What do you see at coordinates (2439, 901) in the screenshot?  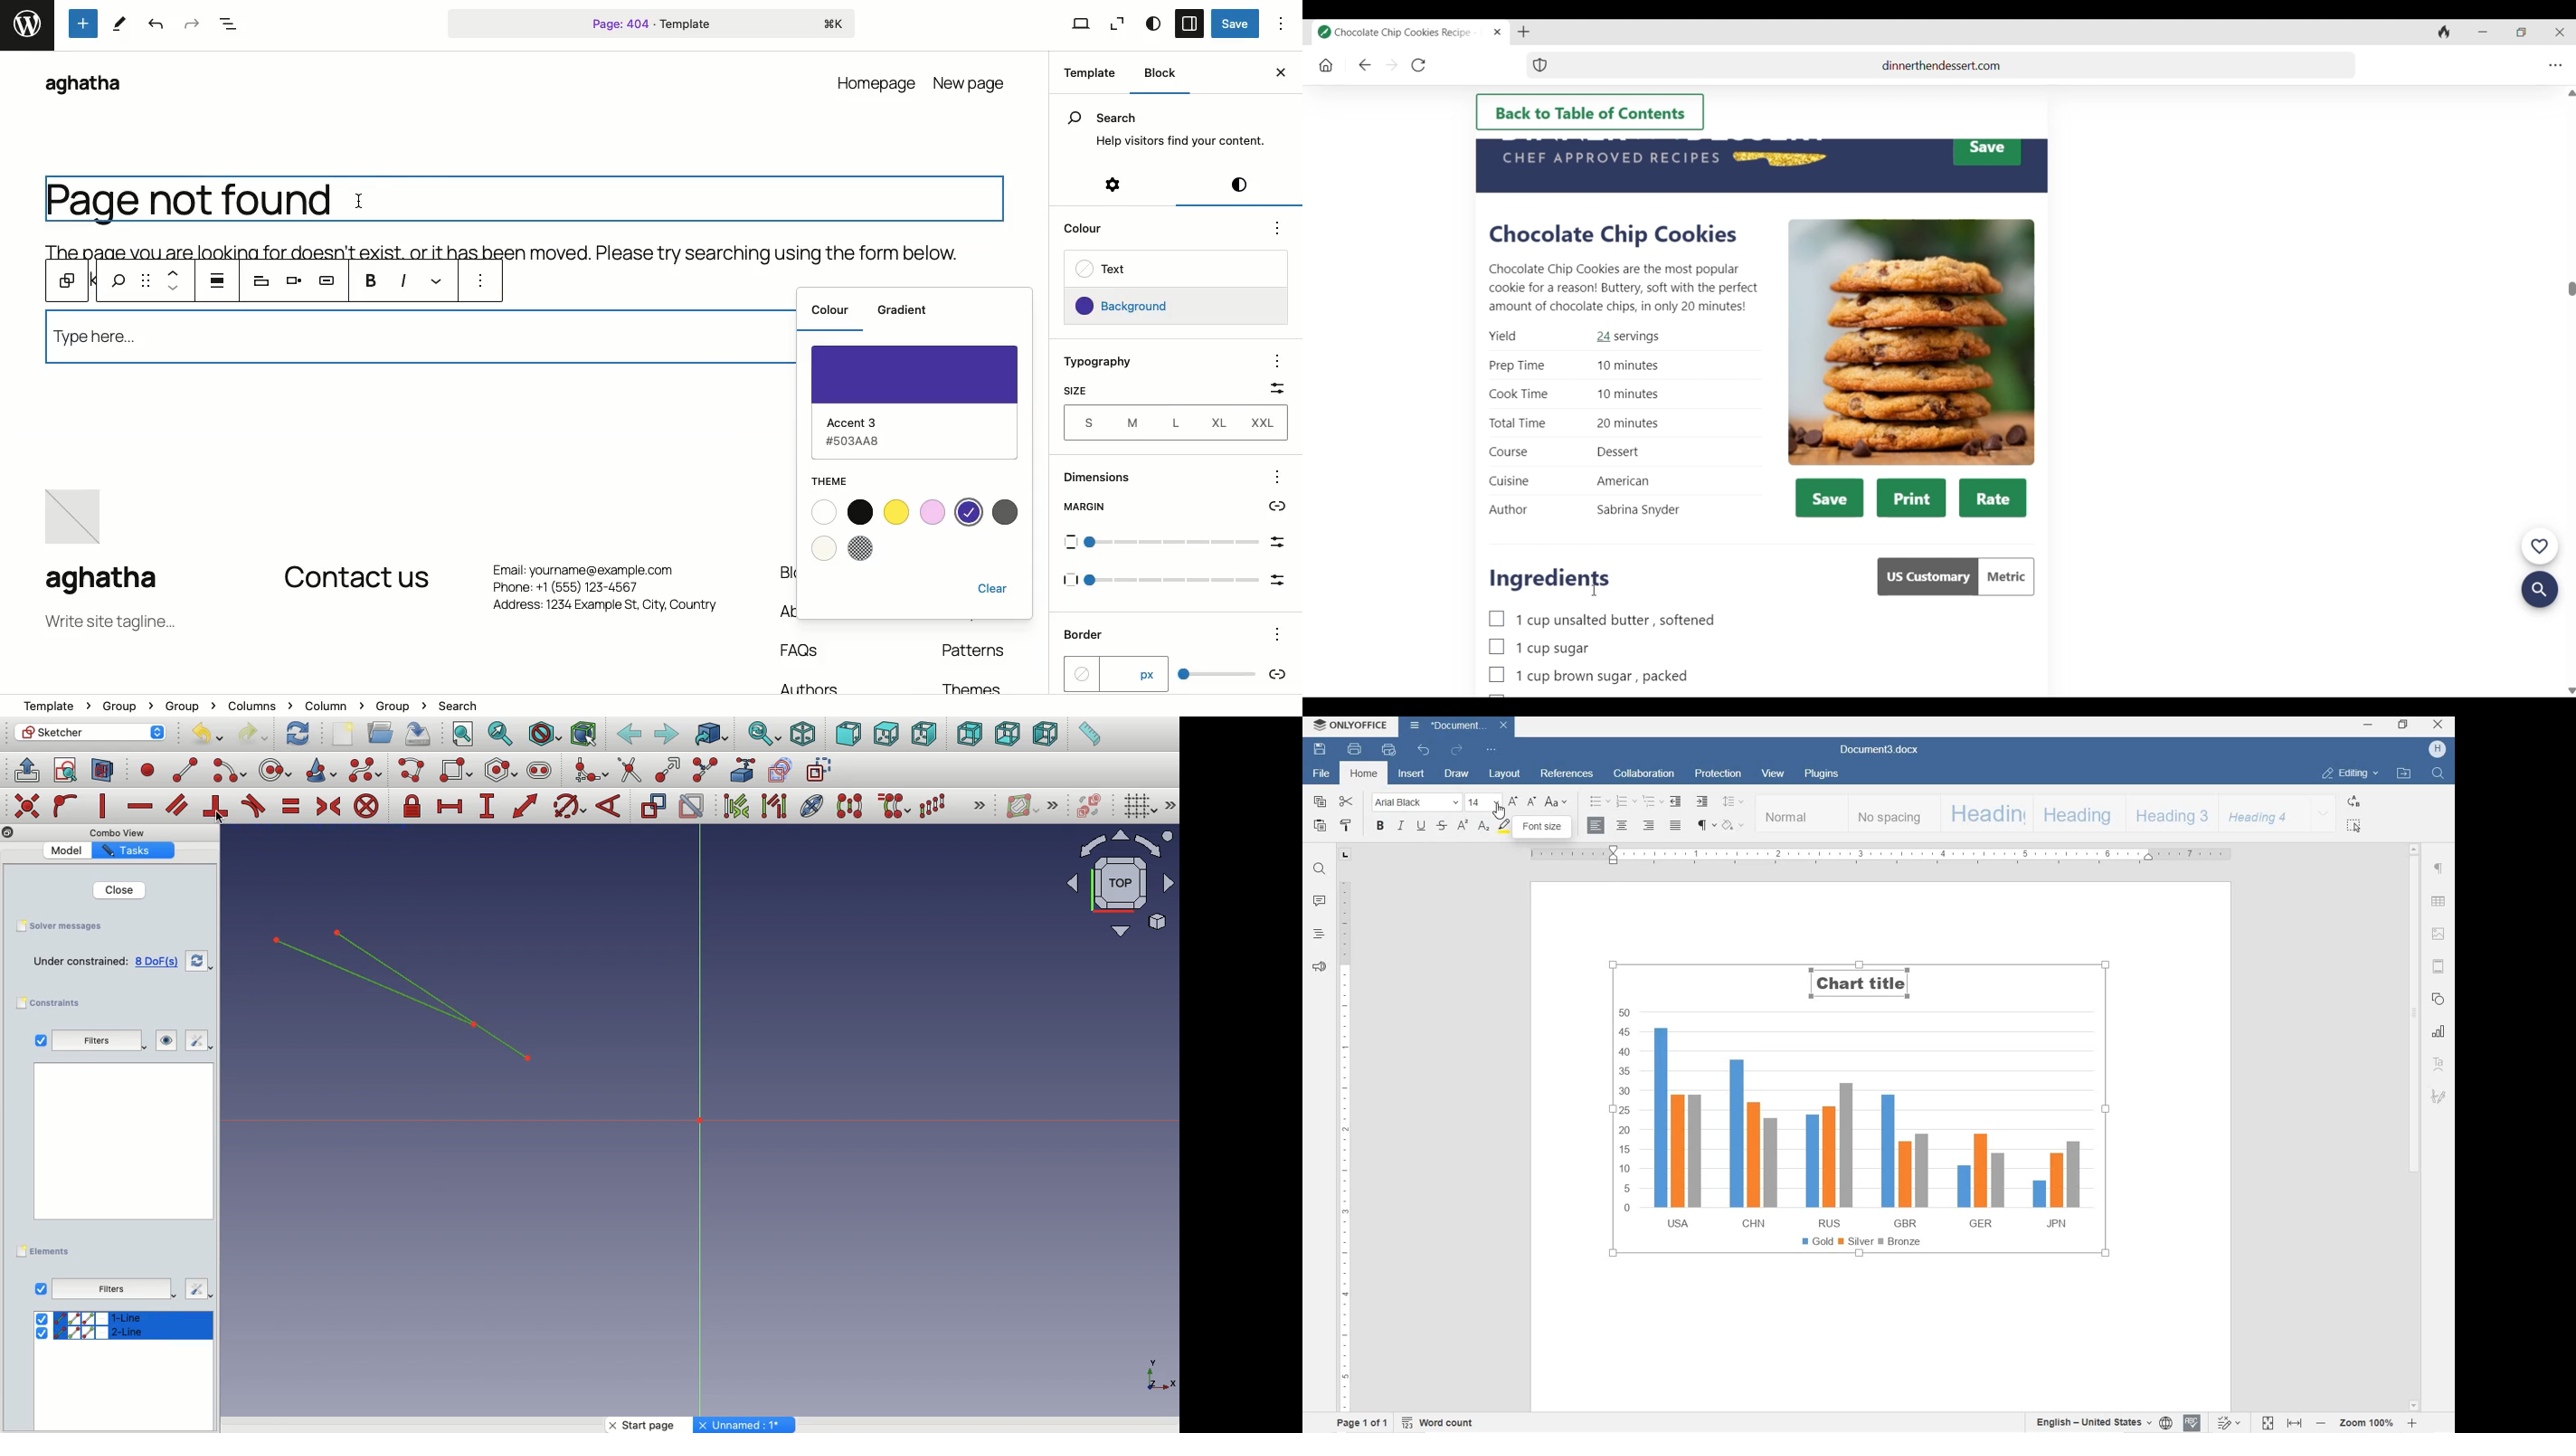 I see `TABLE SETTINGS` at bounding box center [2439, 901].